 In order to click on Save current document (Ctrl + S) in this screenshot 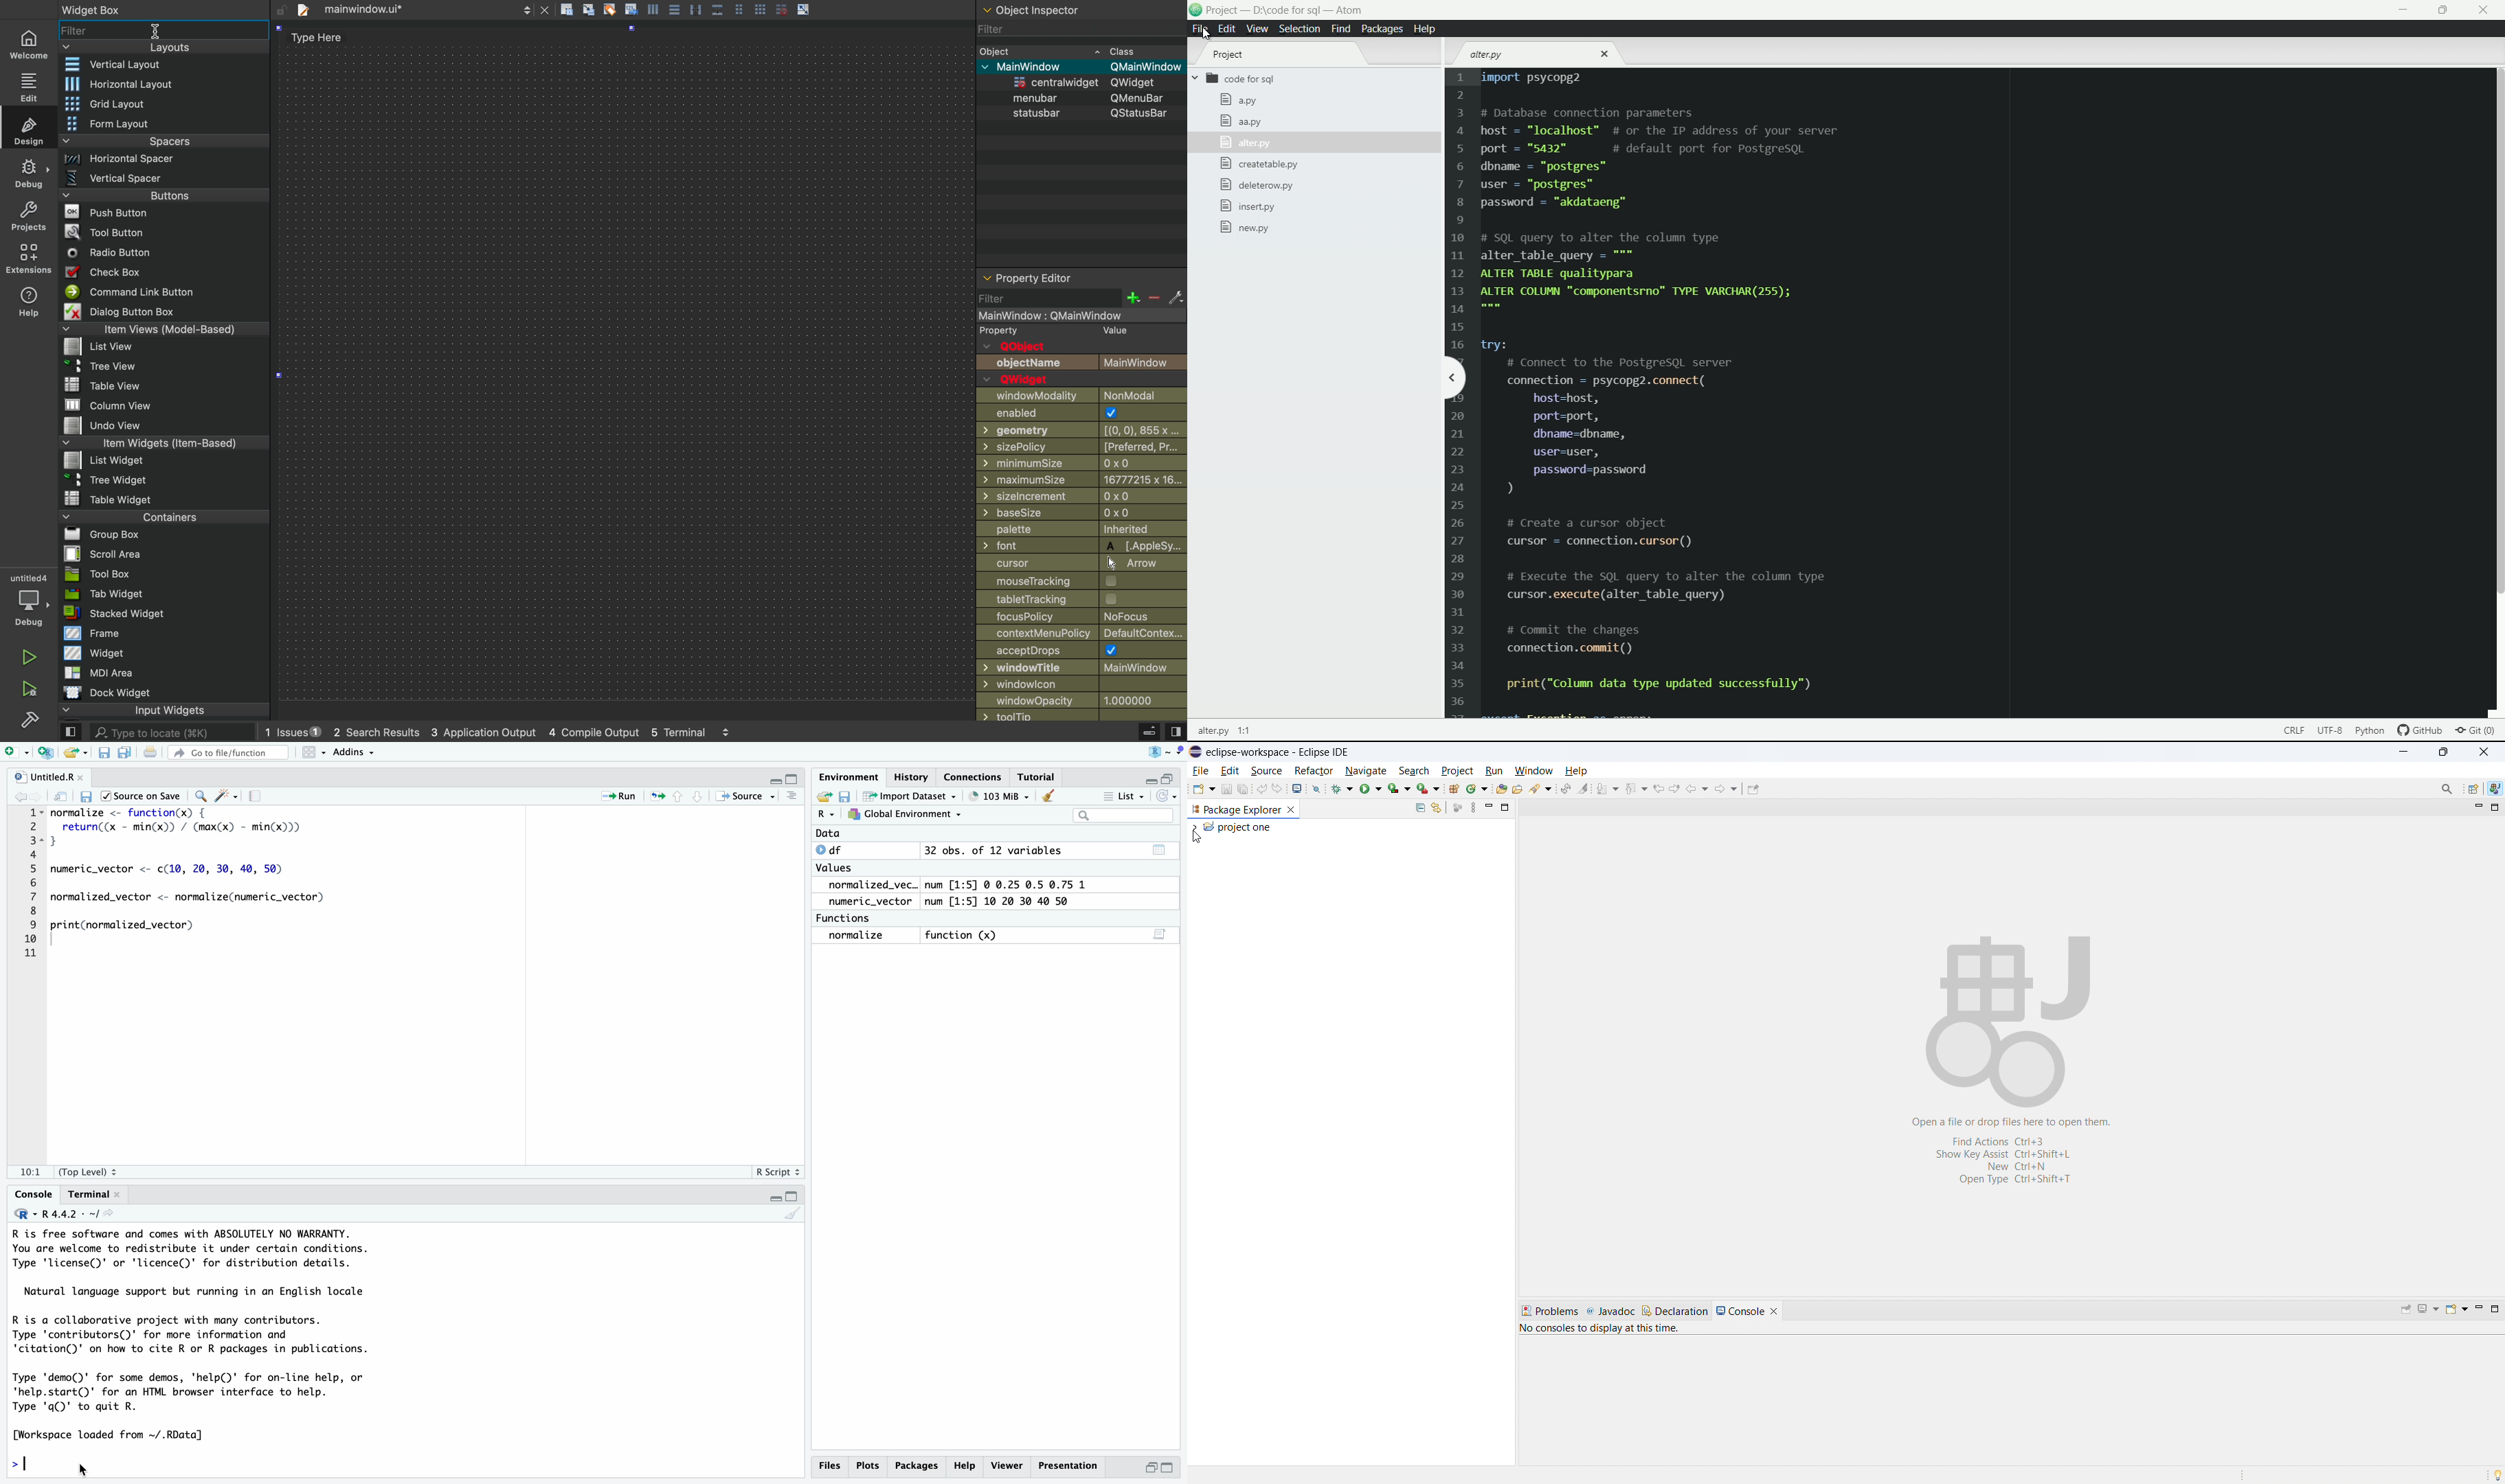, I will do `click(87, 794)`.